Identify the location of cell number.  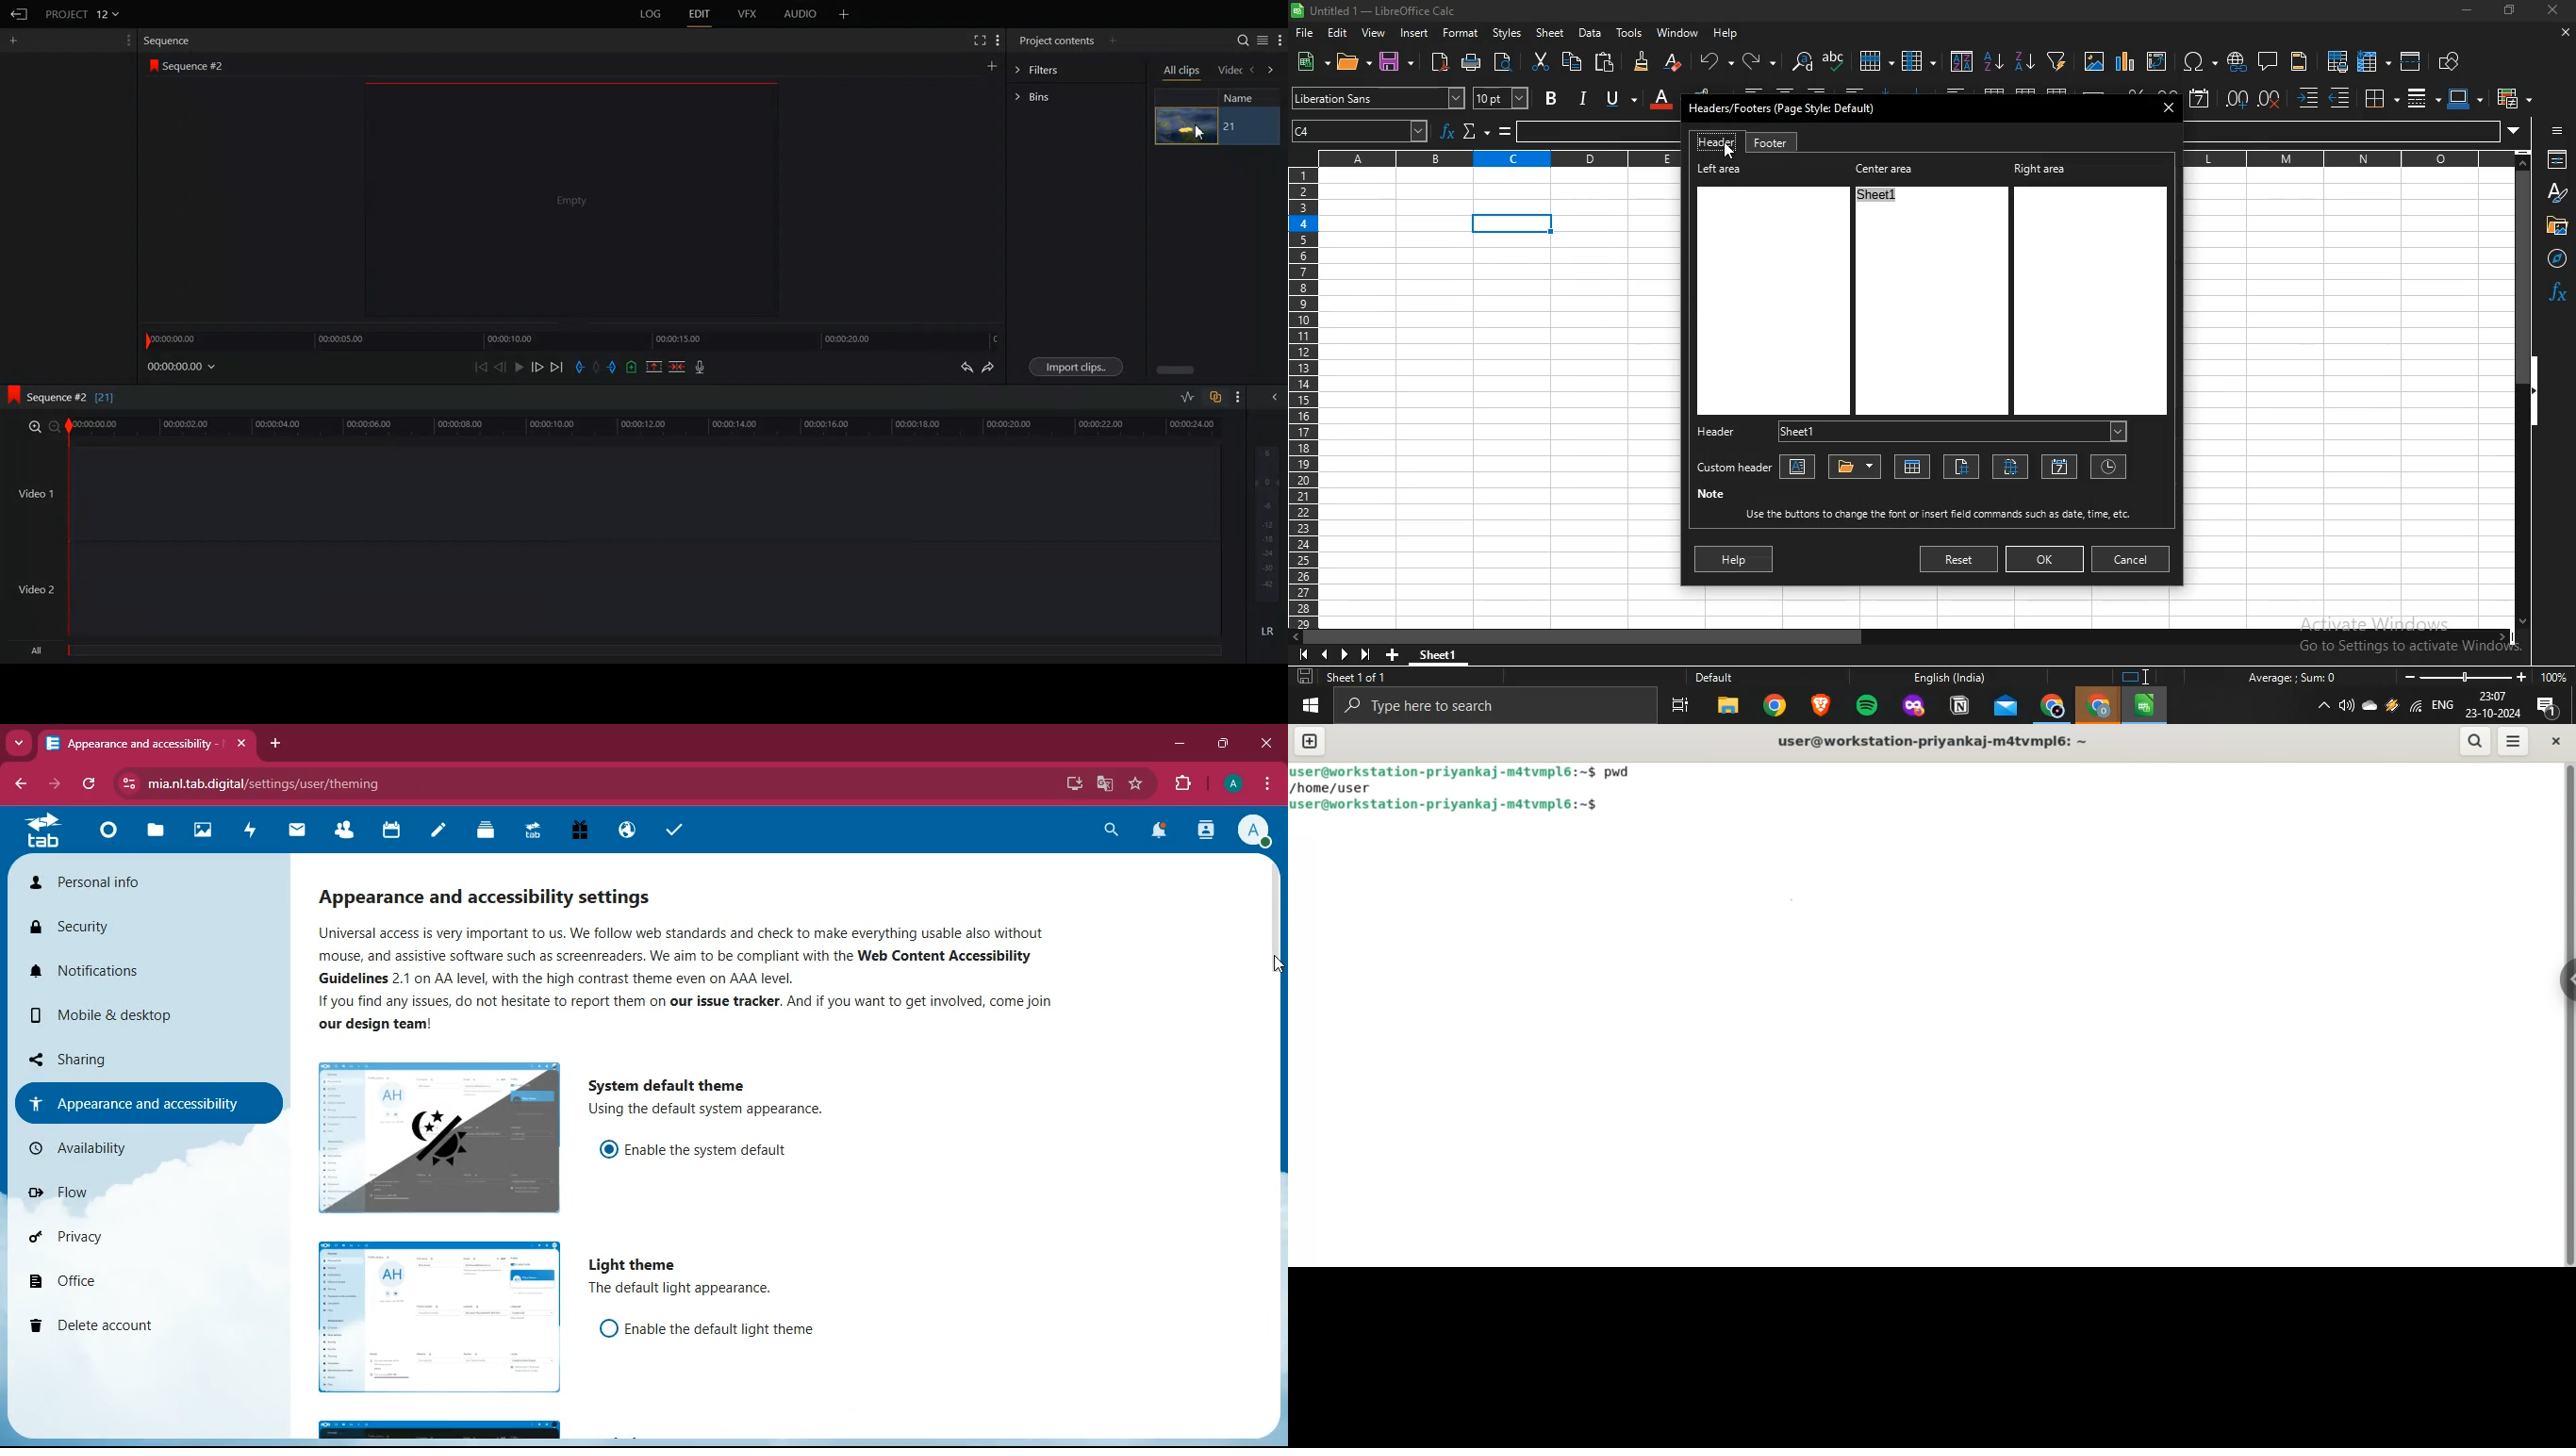
(1362, 133).